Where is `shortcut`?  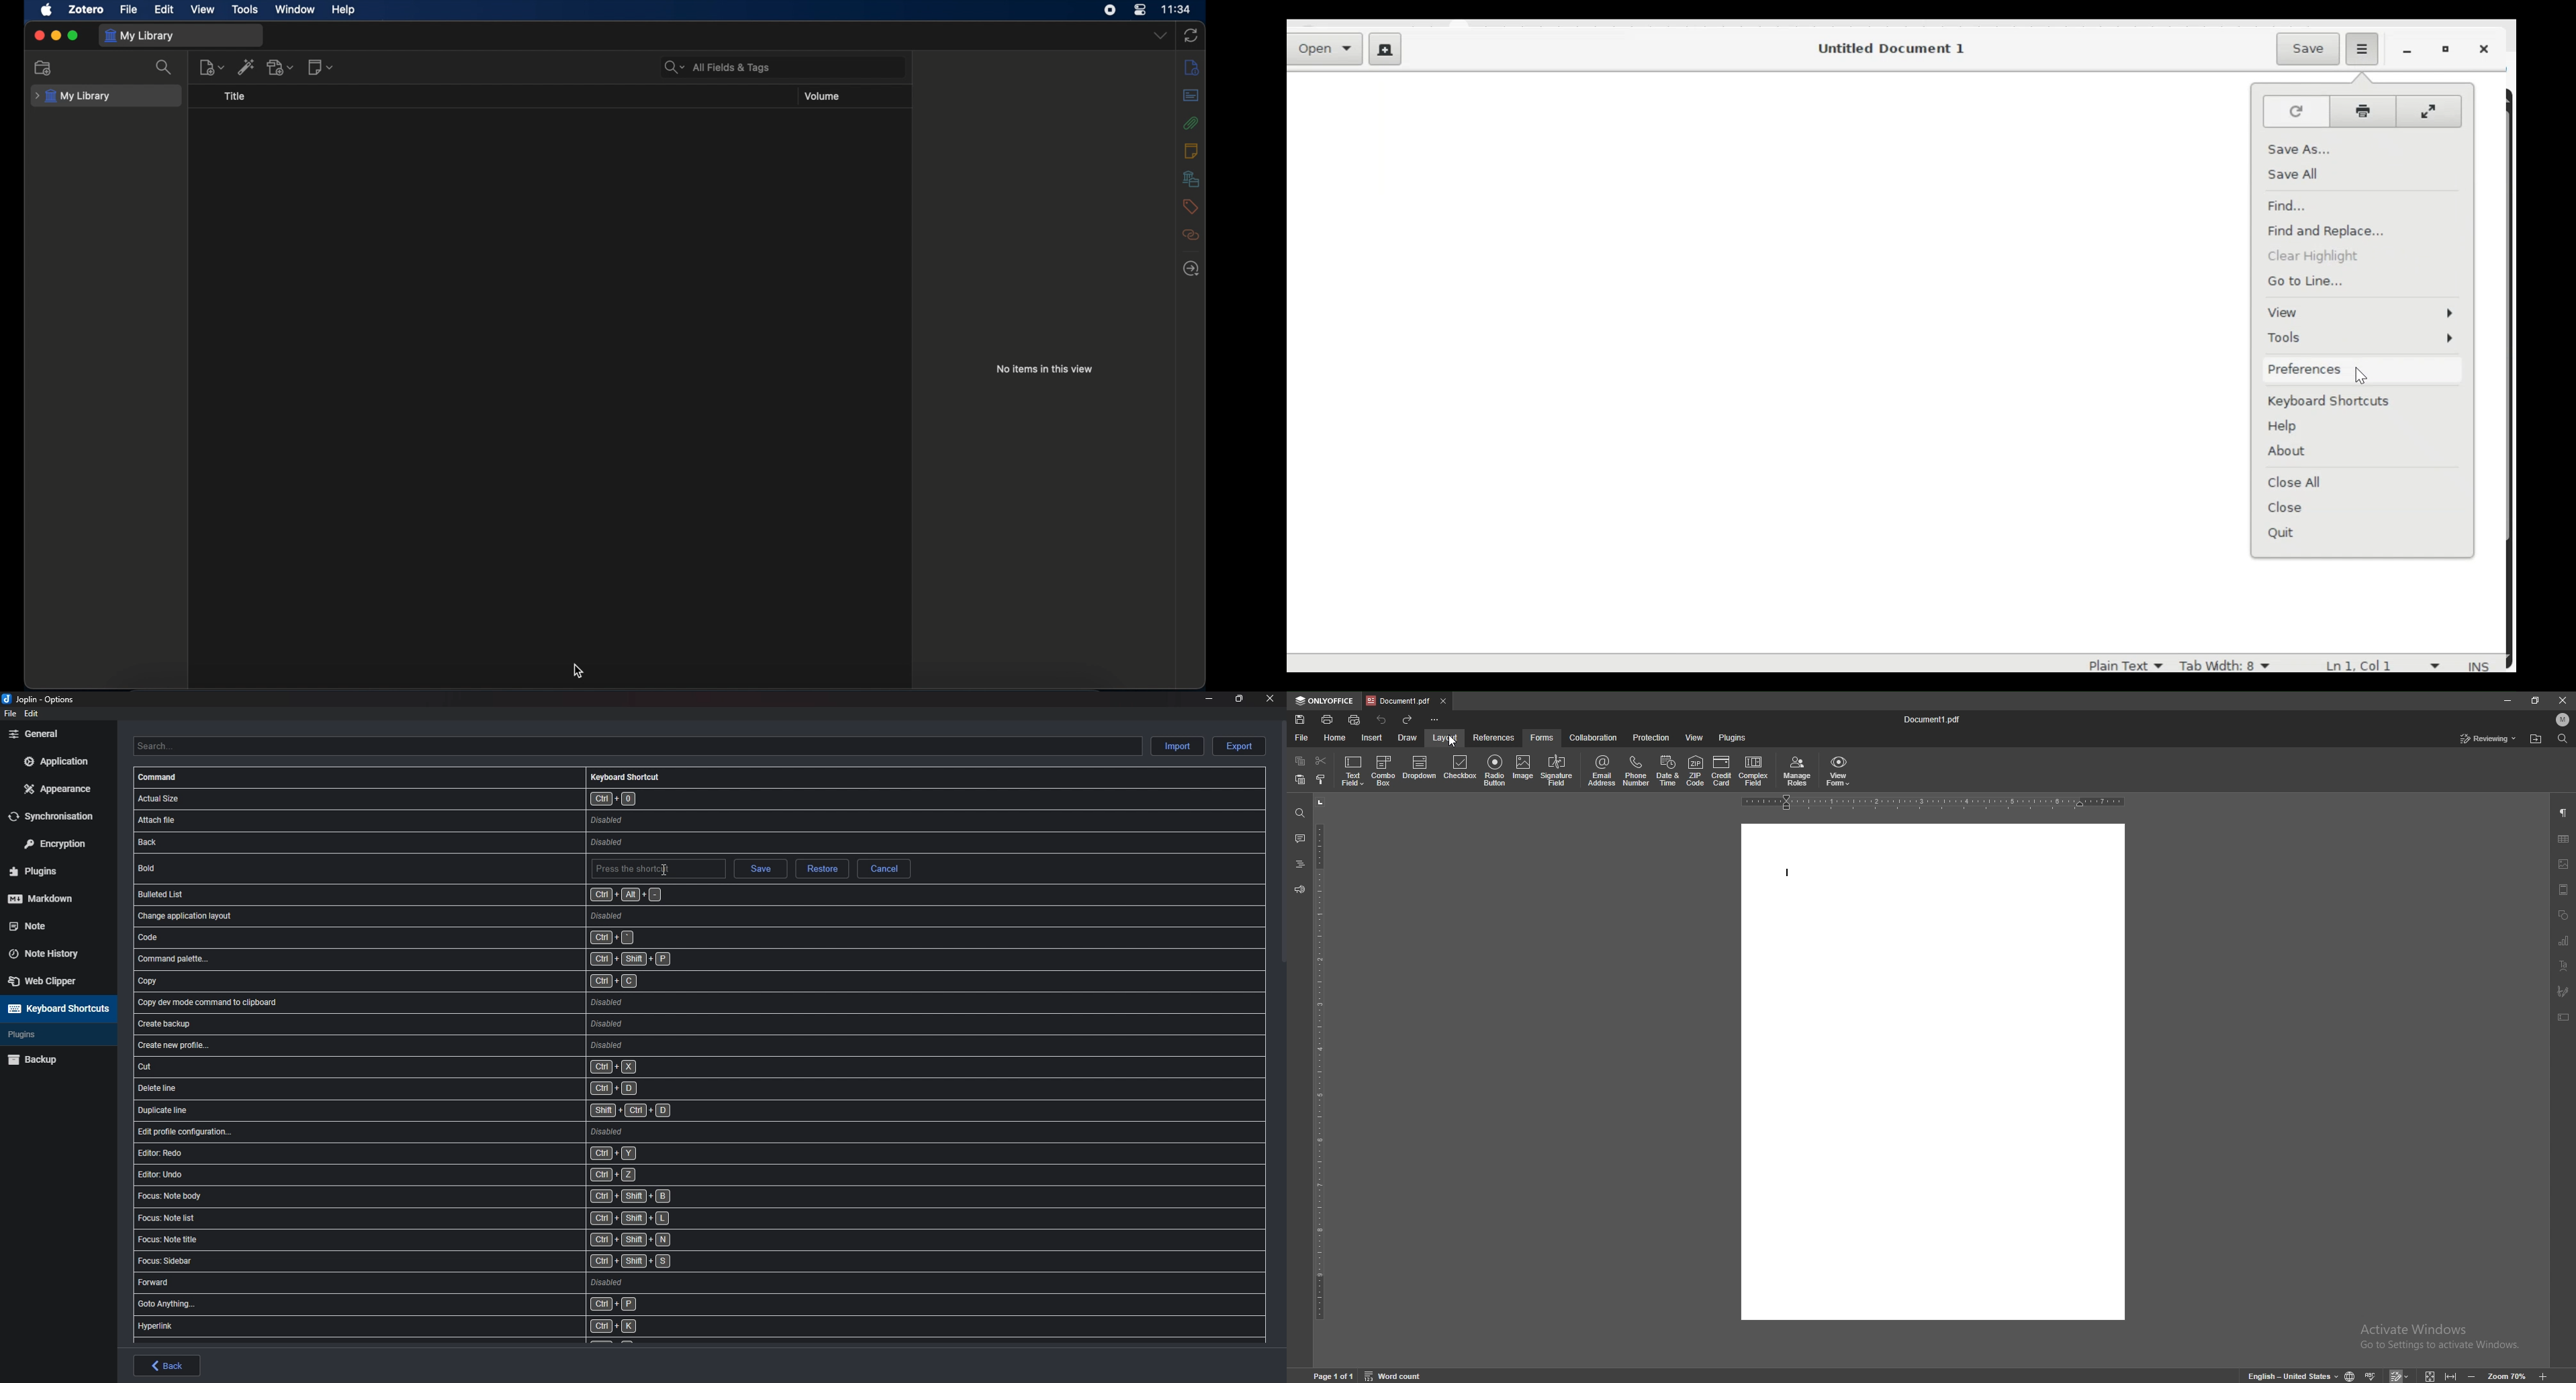
shortcut is located at coordinates (462, 1131).